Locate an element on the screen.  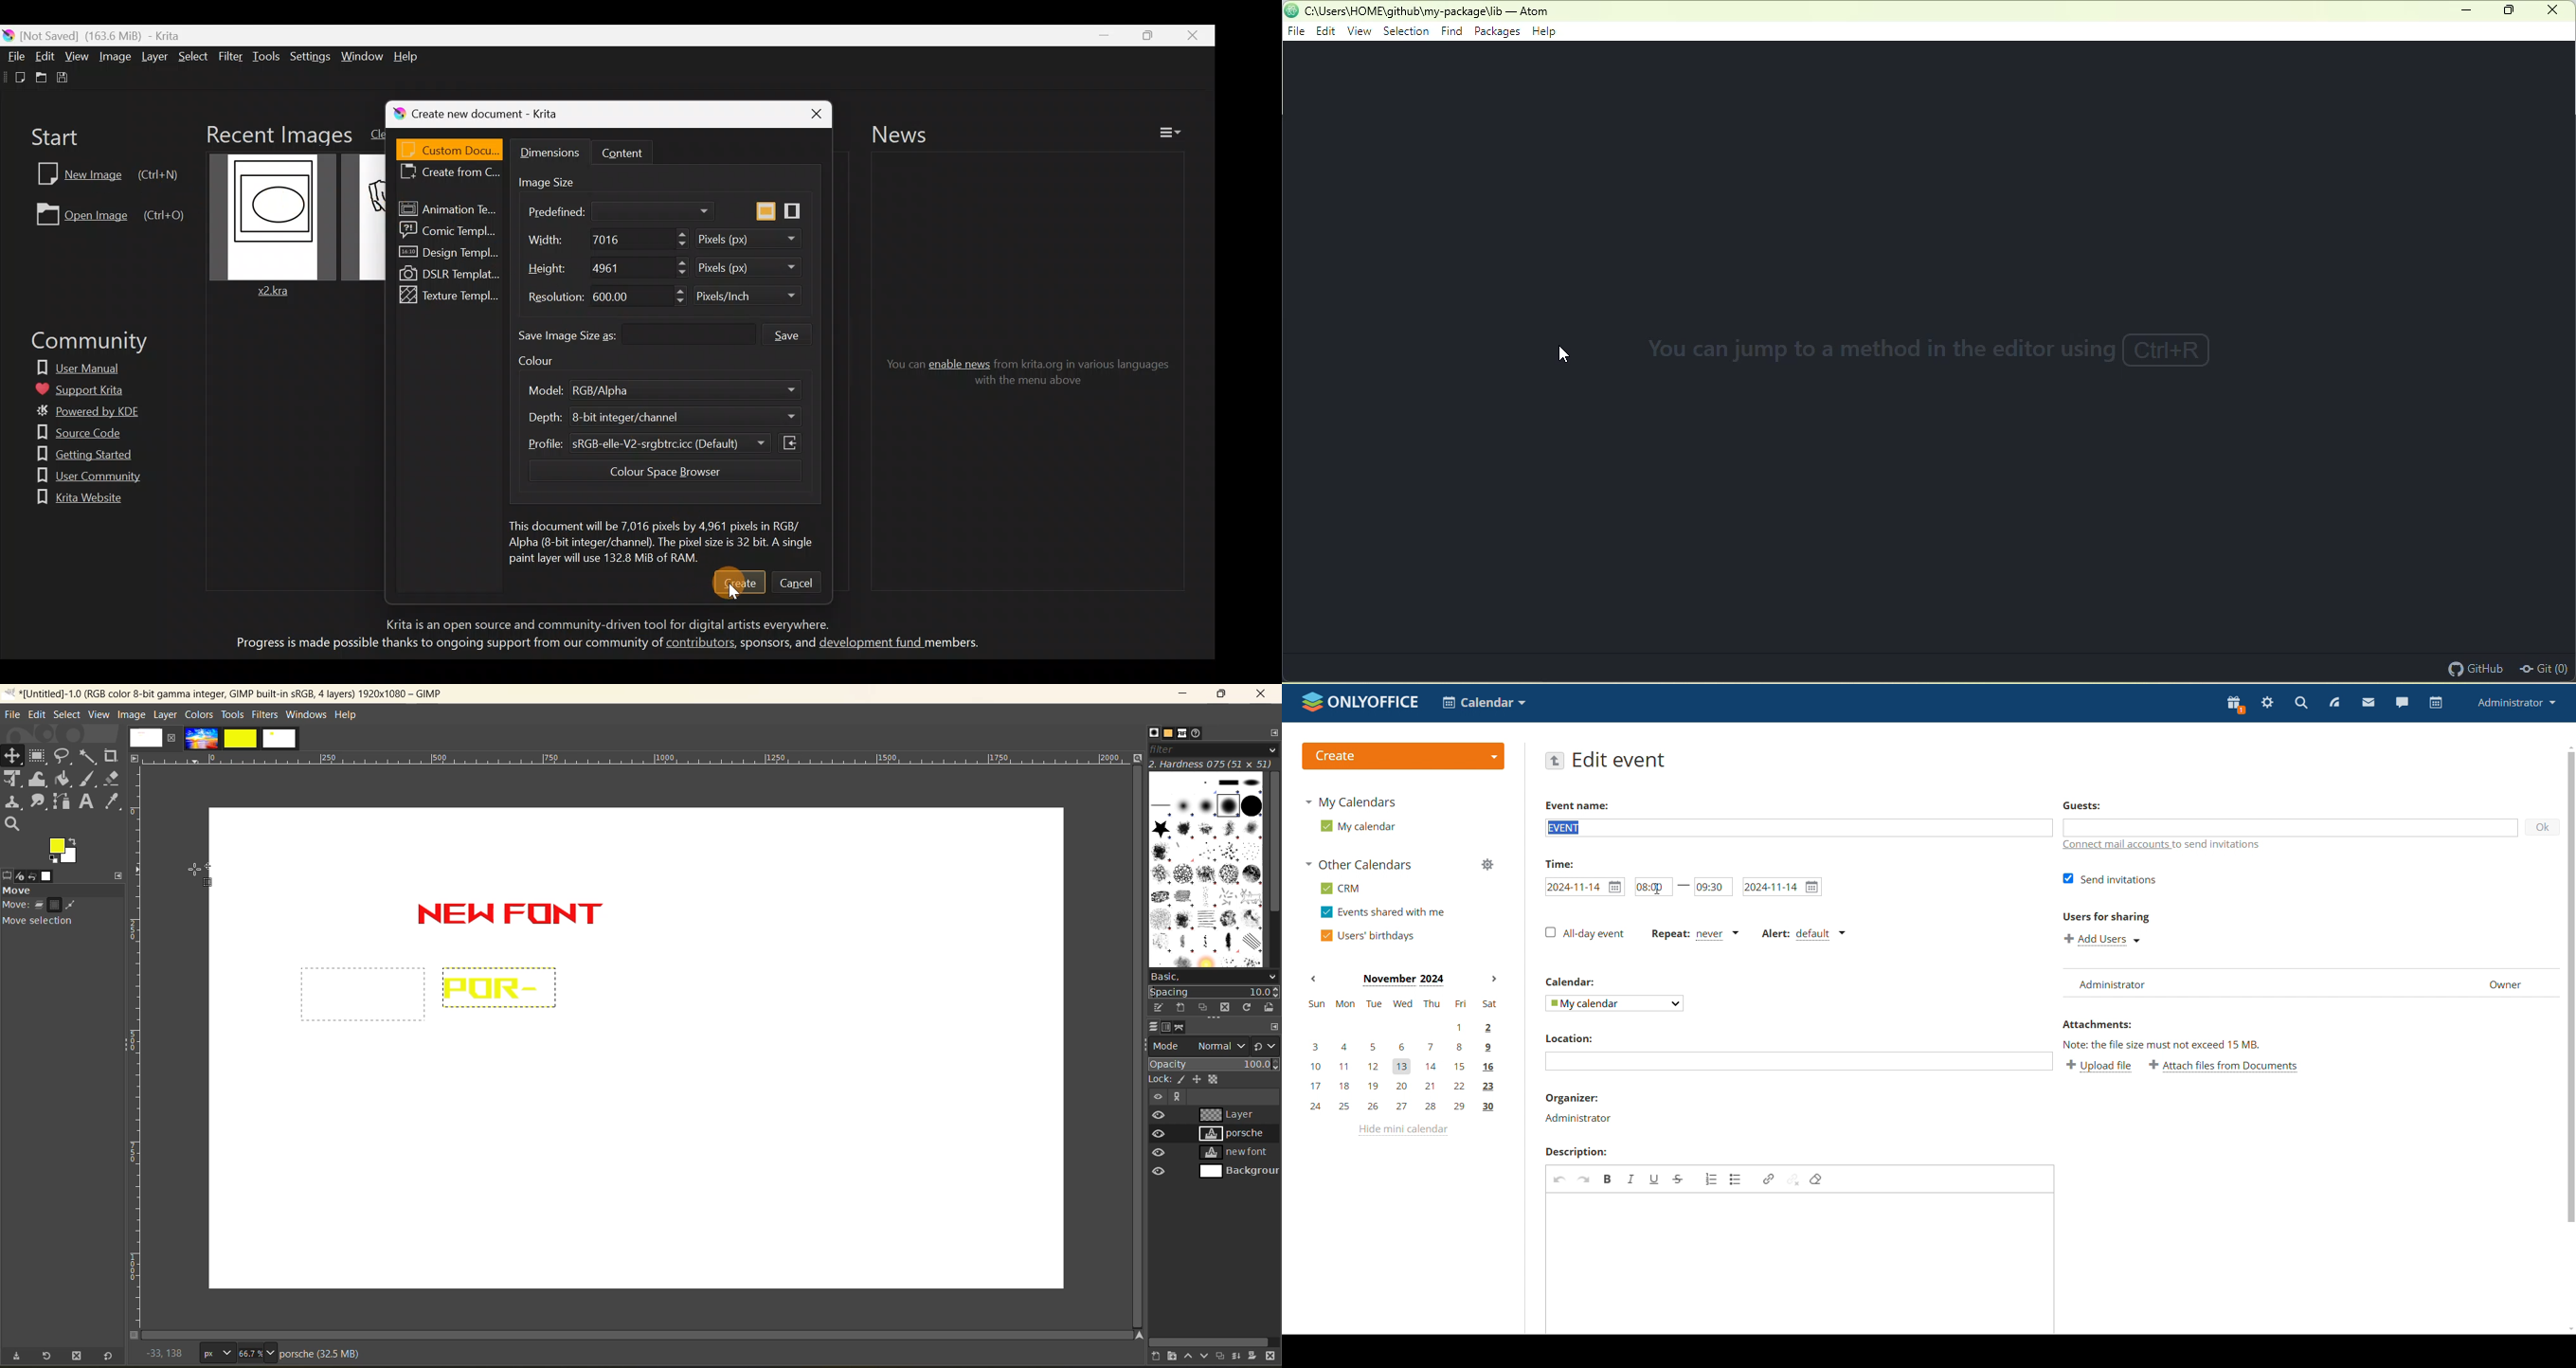
New image (Ctrl+N) is located at coordinates (103, 172).